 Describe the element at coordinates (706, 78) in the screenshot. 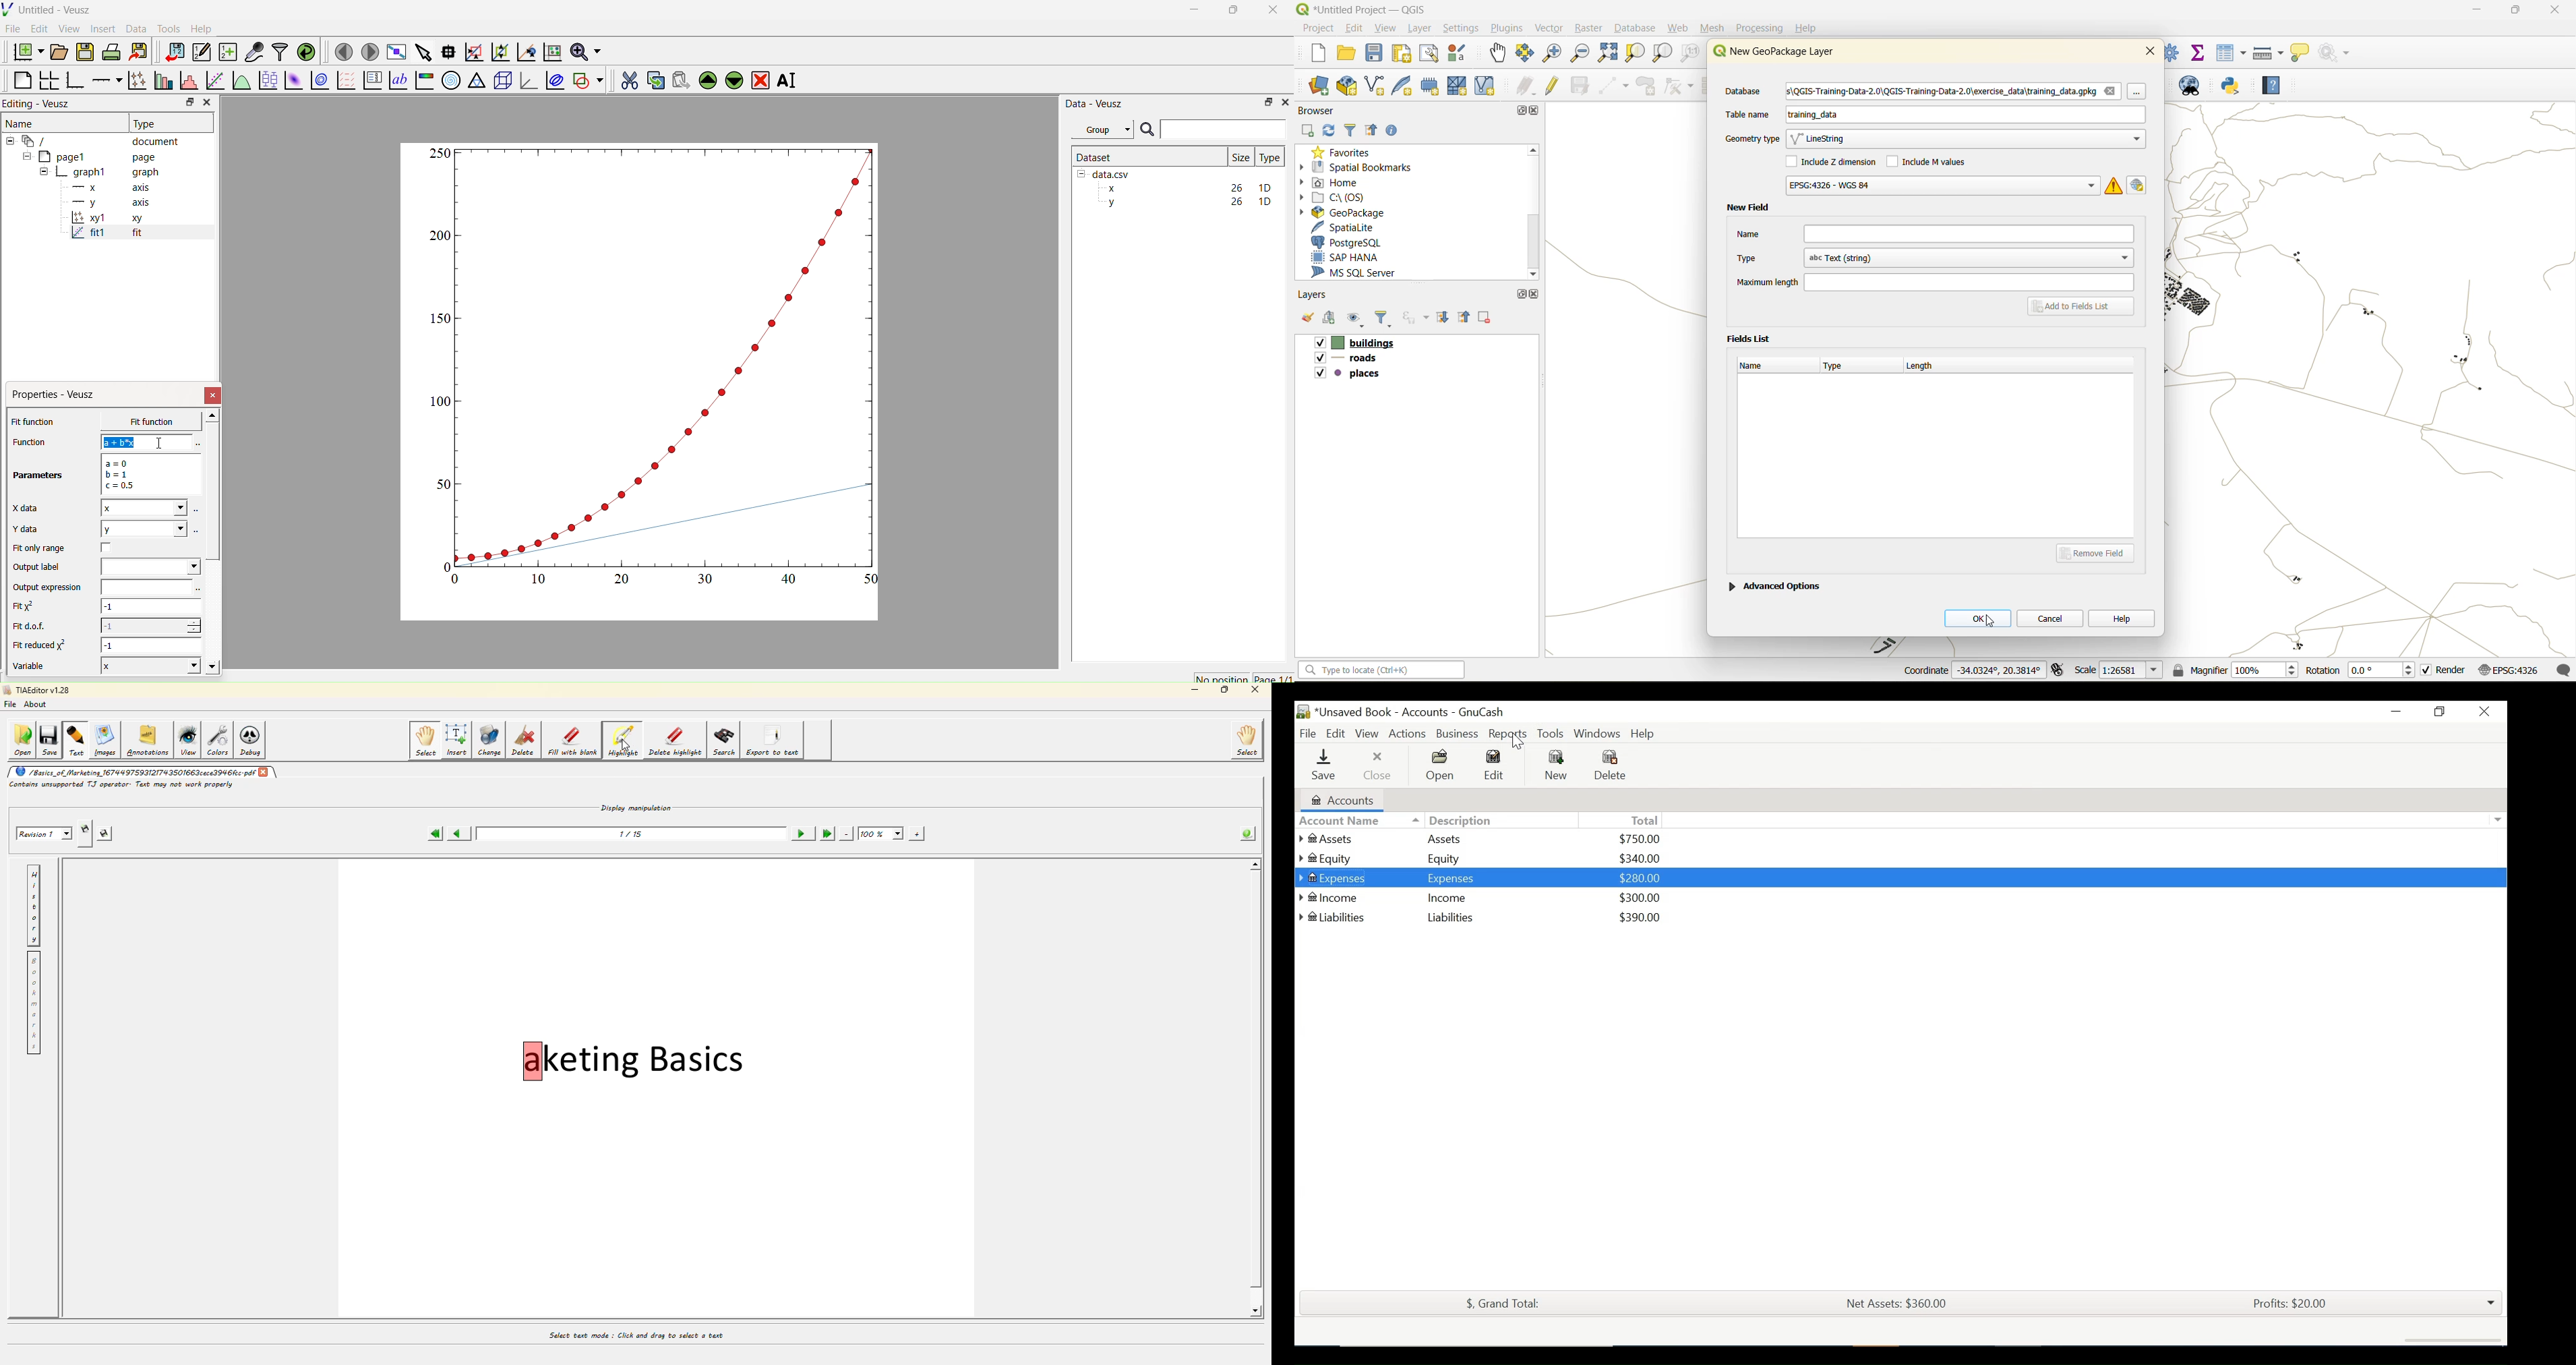

I see `Up` at that location.